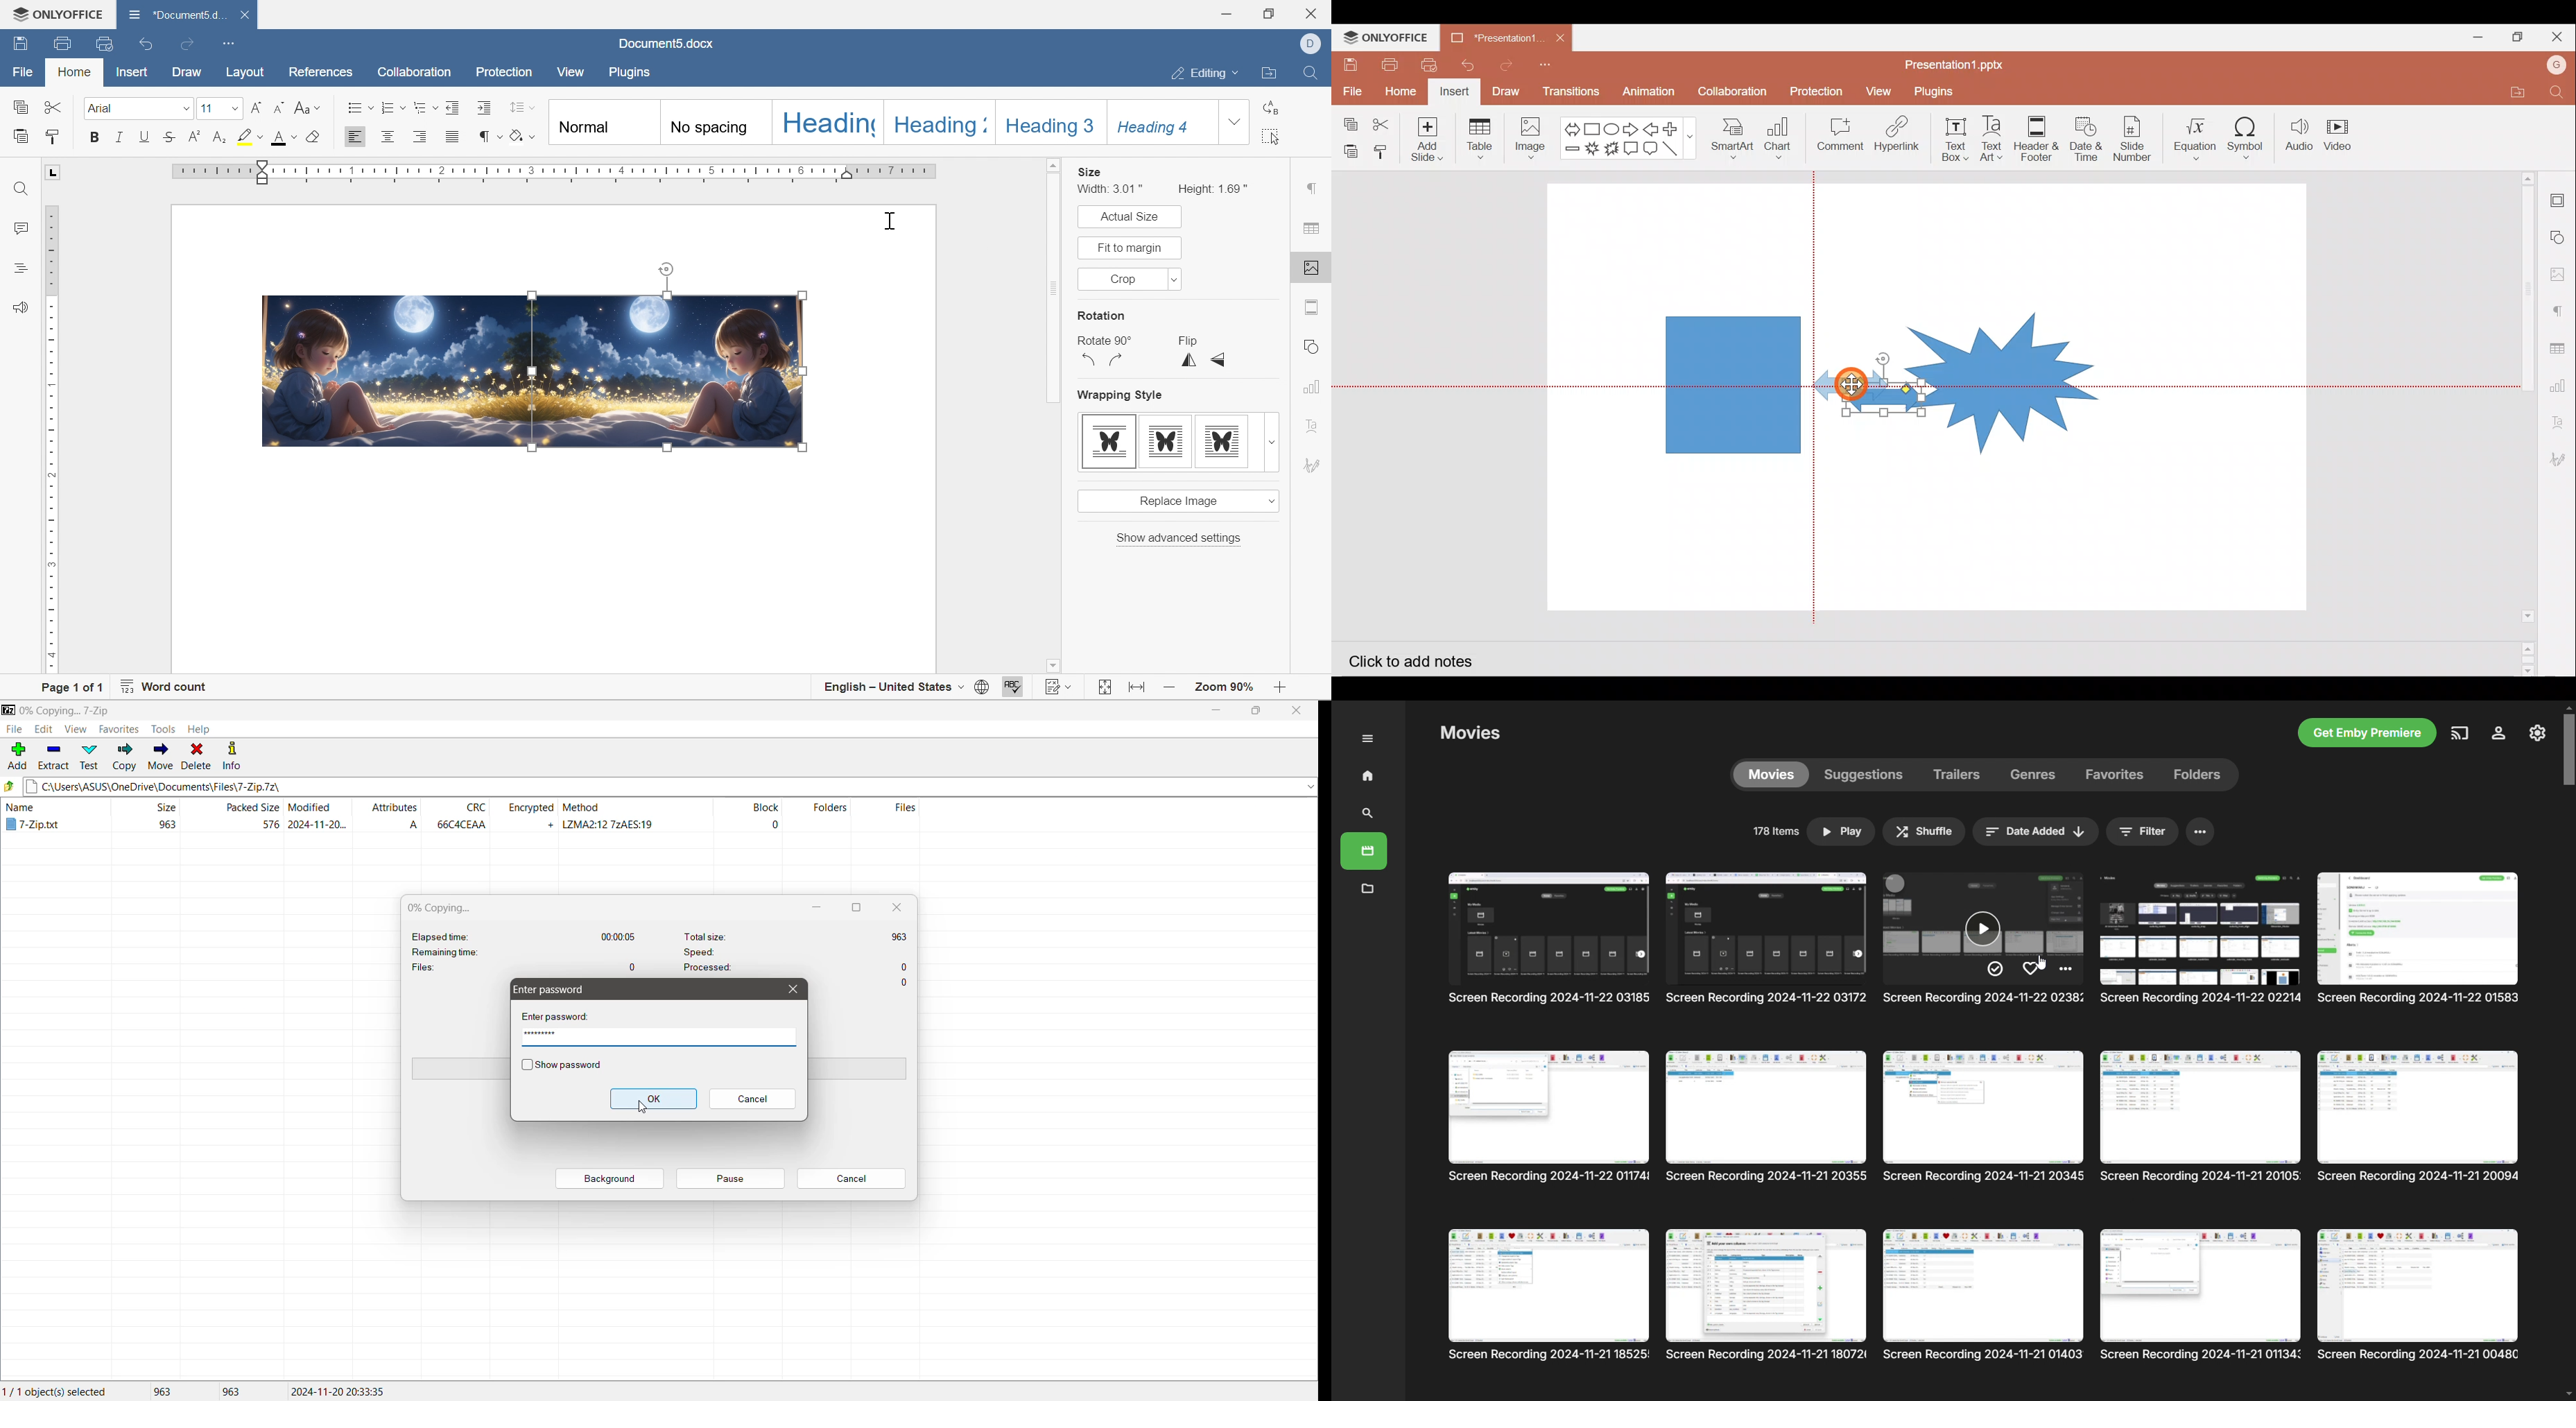 Image resolution: width=2576 pixels, height=1428 pixels. I want to click on underline, so click(145, 136).